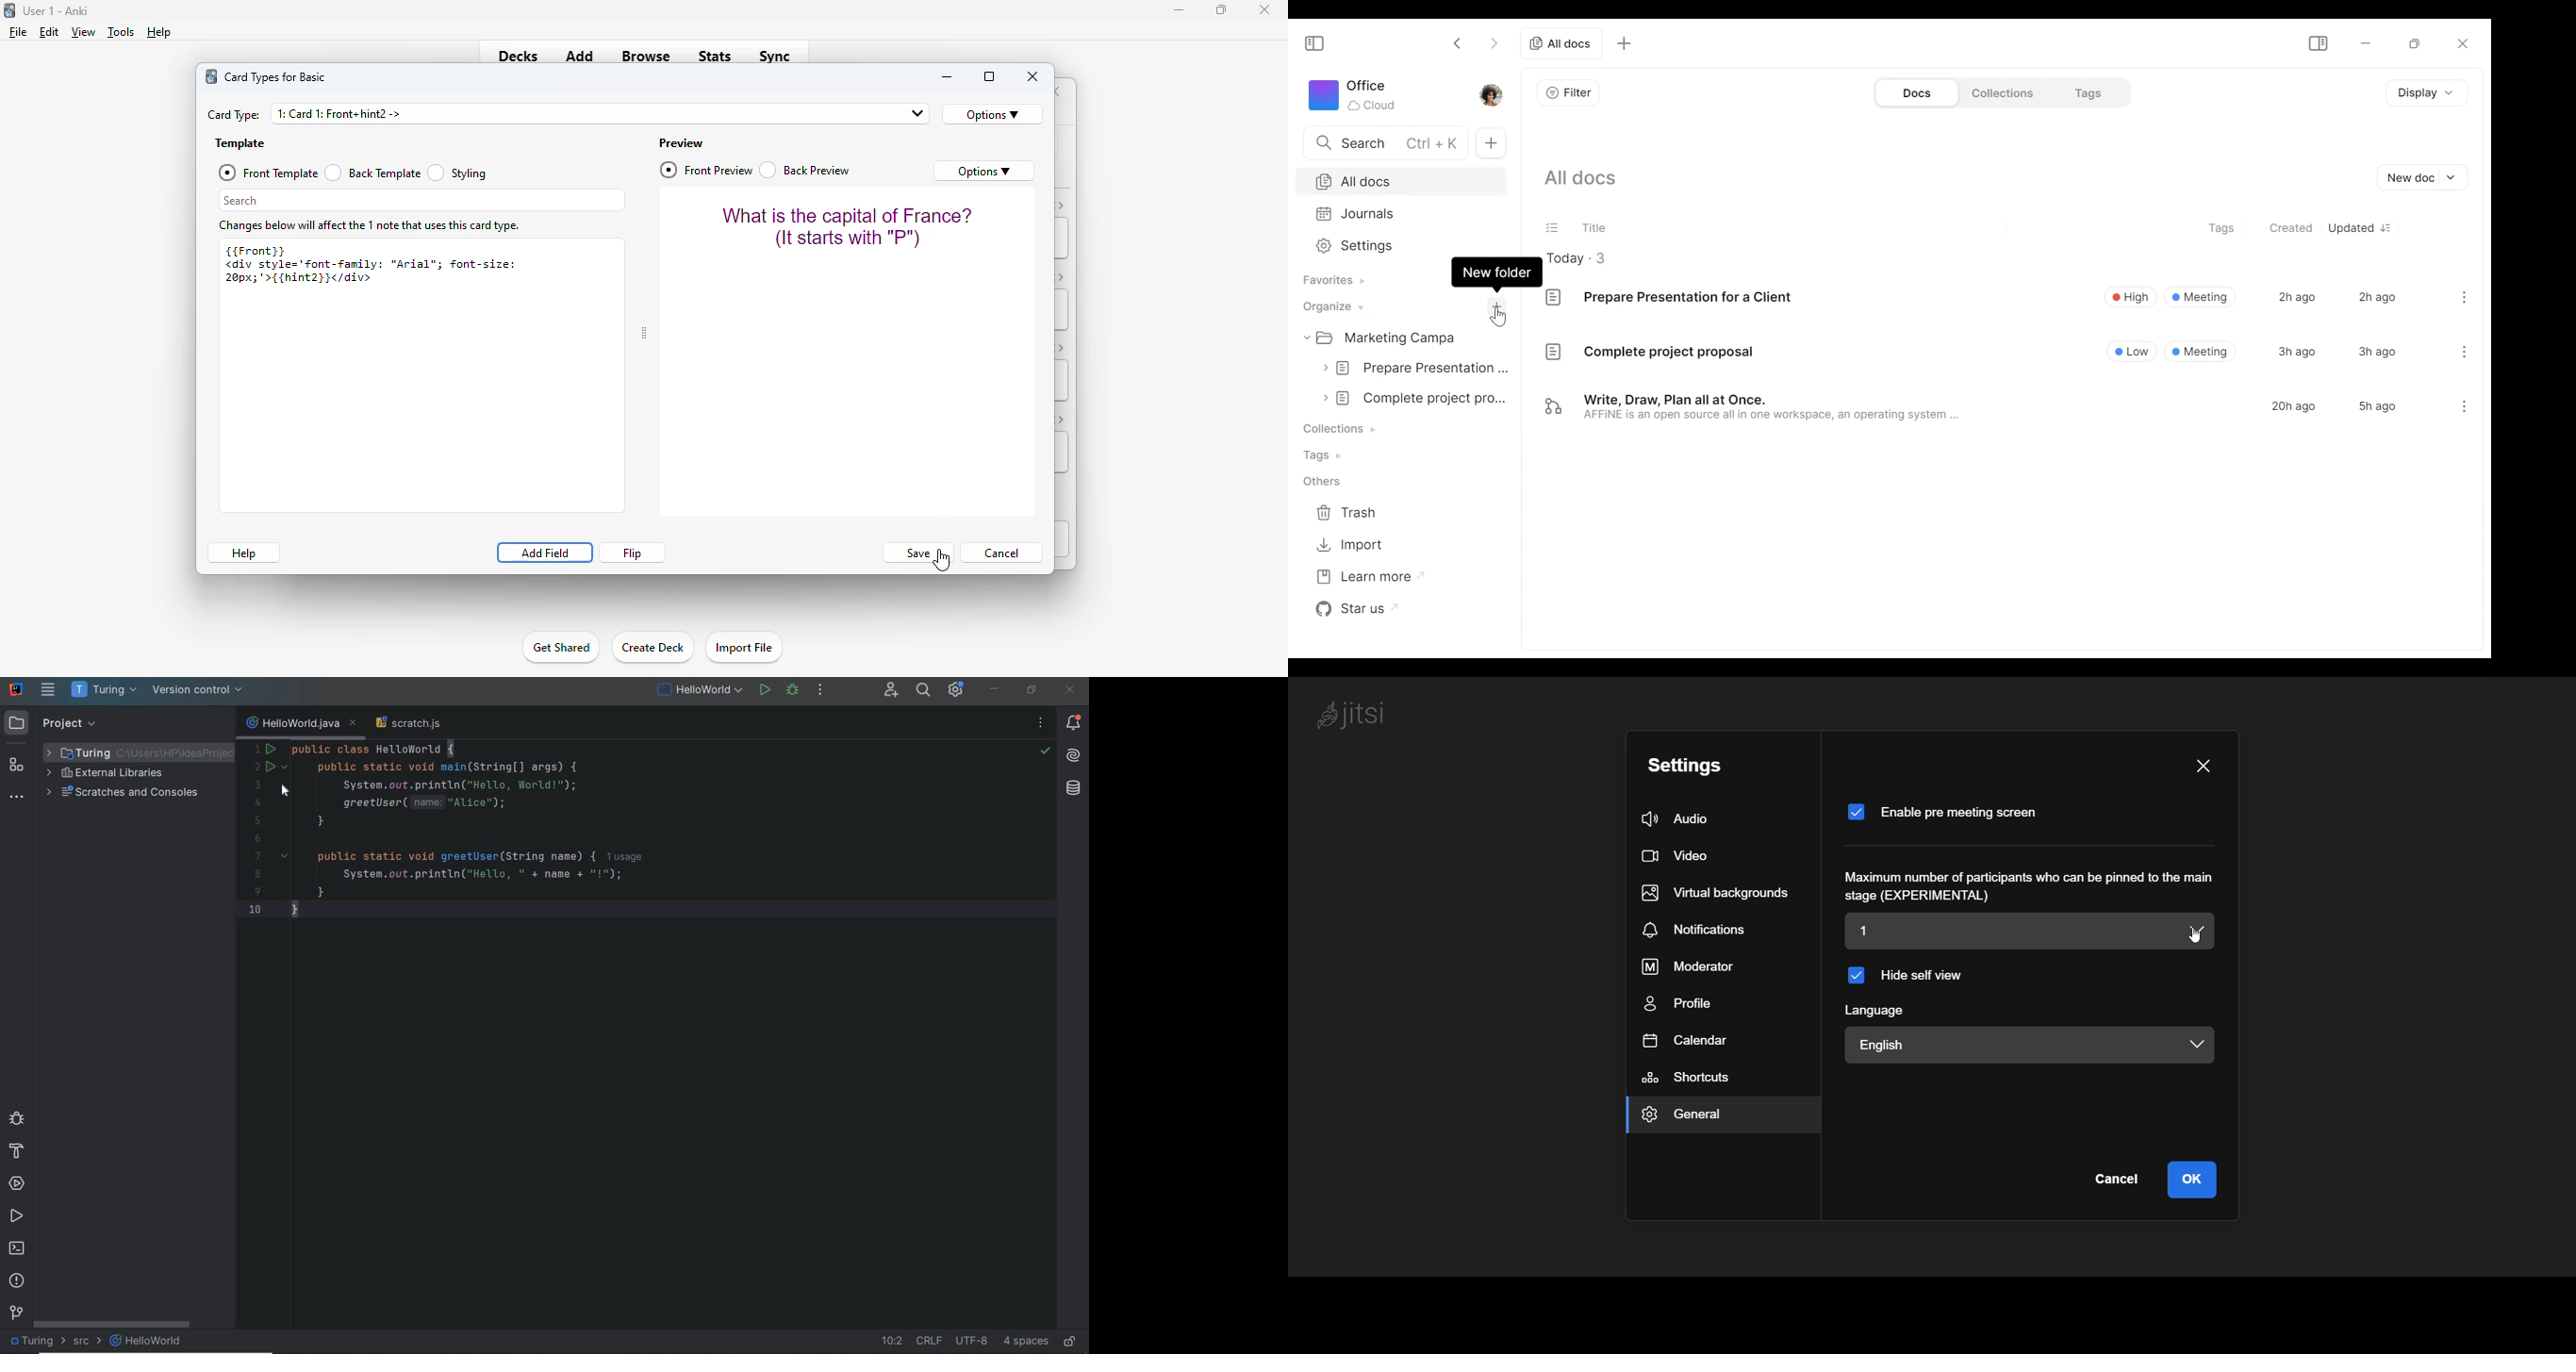 This screenshot has height=1372, width=2576. What do you see at coordinates (371, 226) in the screenshot?
I see `changes below will affect the 1 note that uses this card type` at bounding box center [371, 226].